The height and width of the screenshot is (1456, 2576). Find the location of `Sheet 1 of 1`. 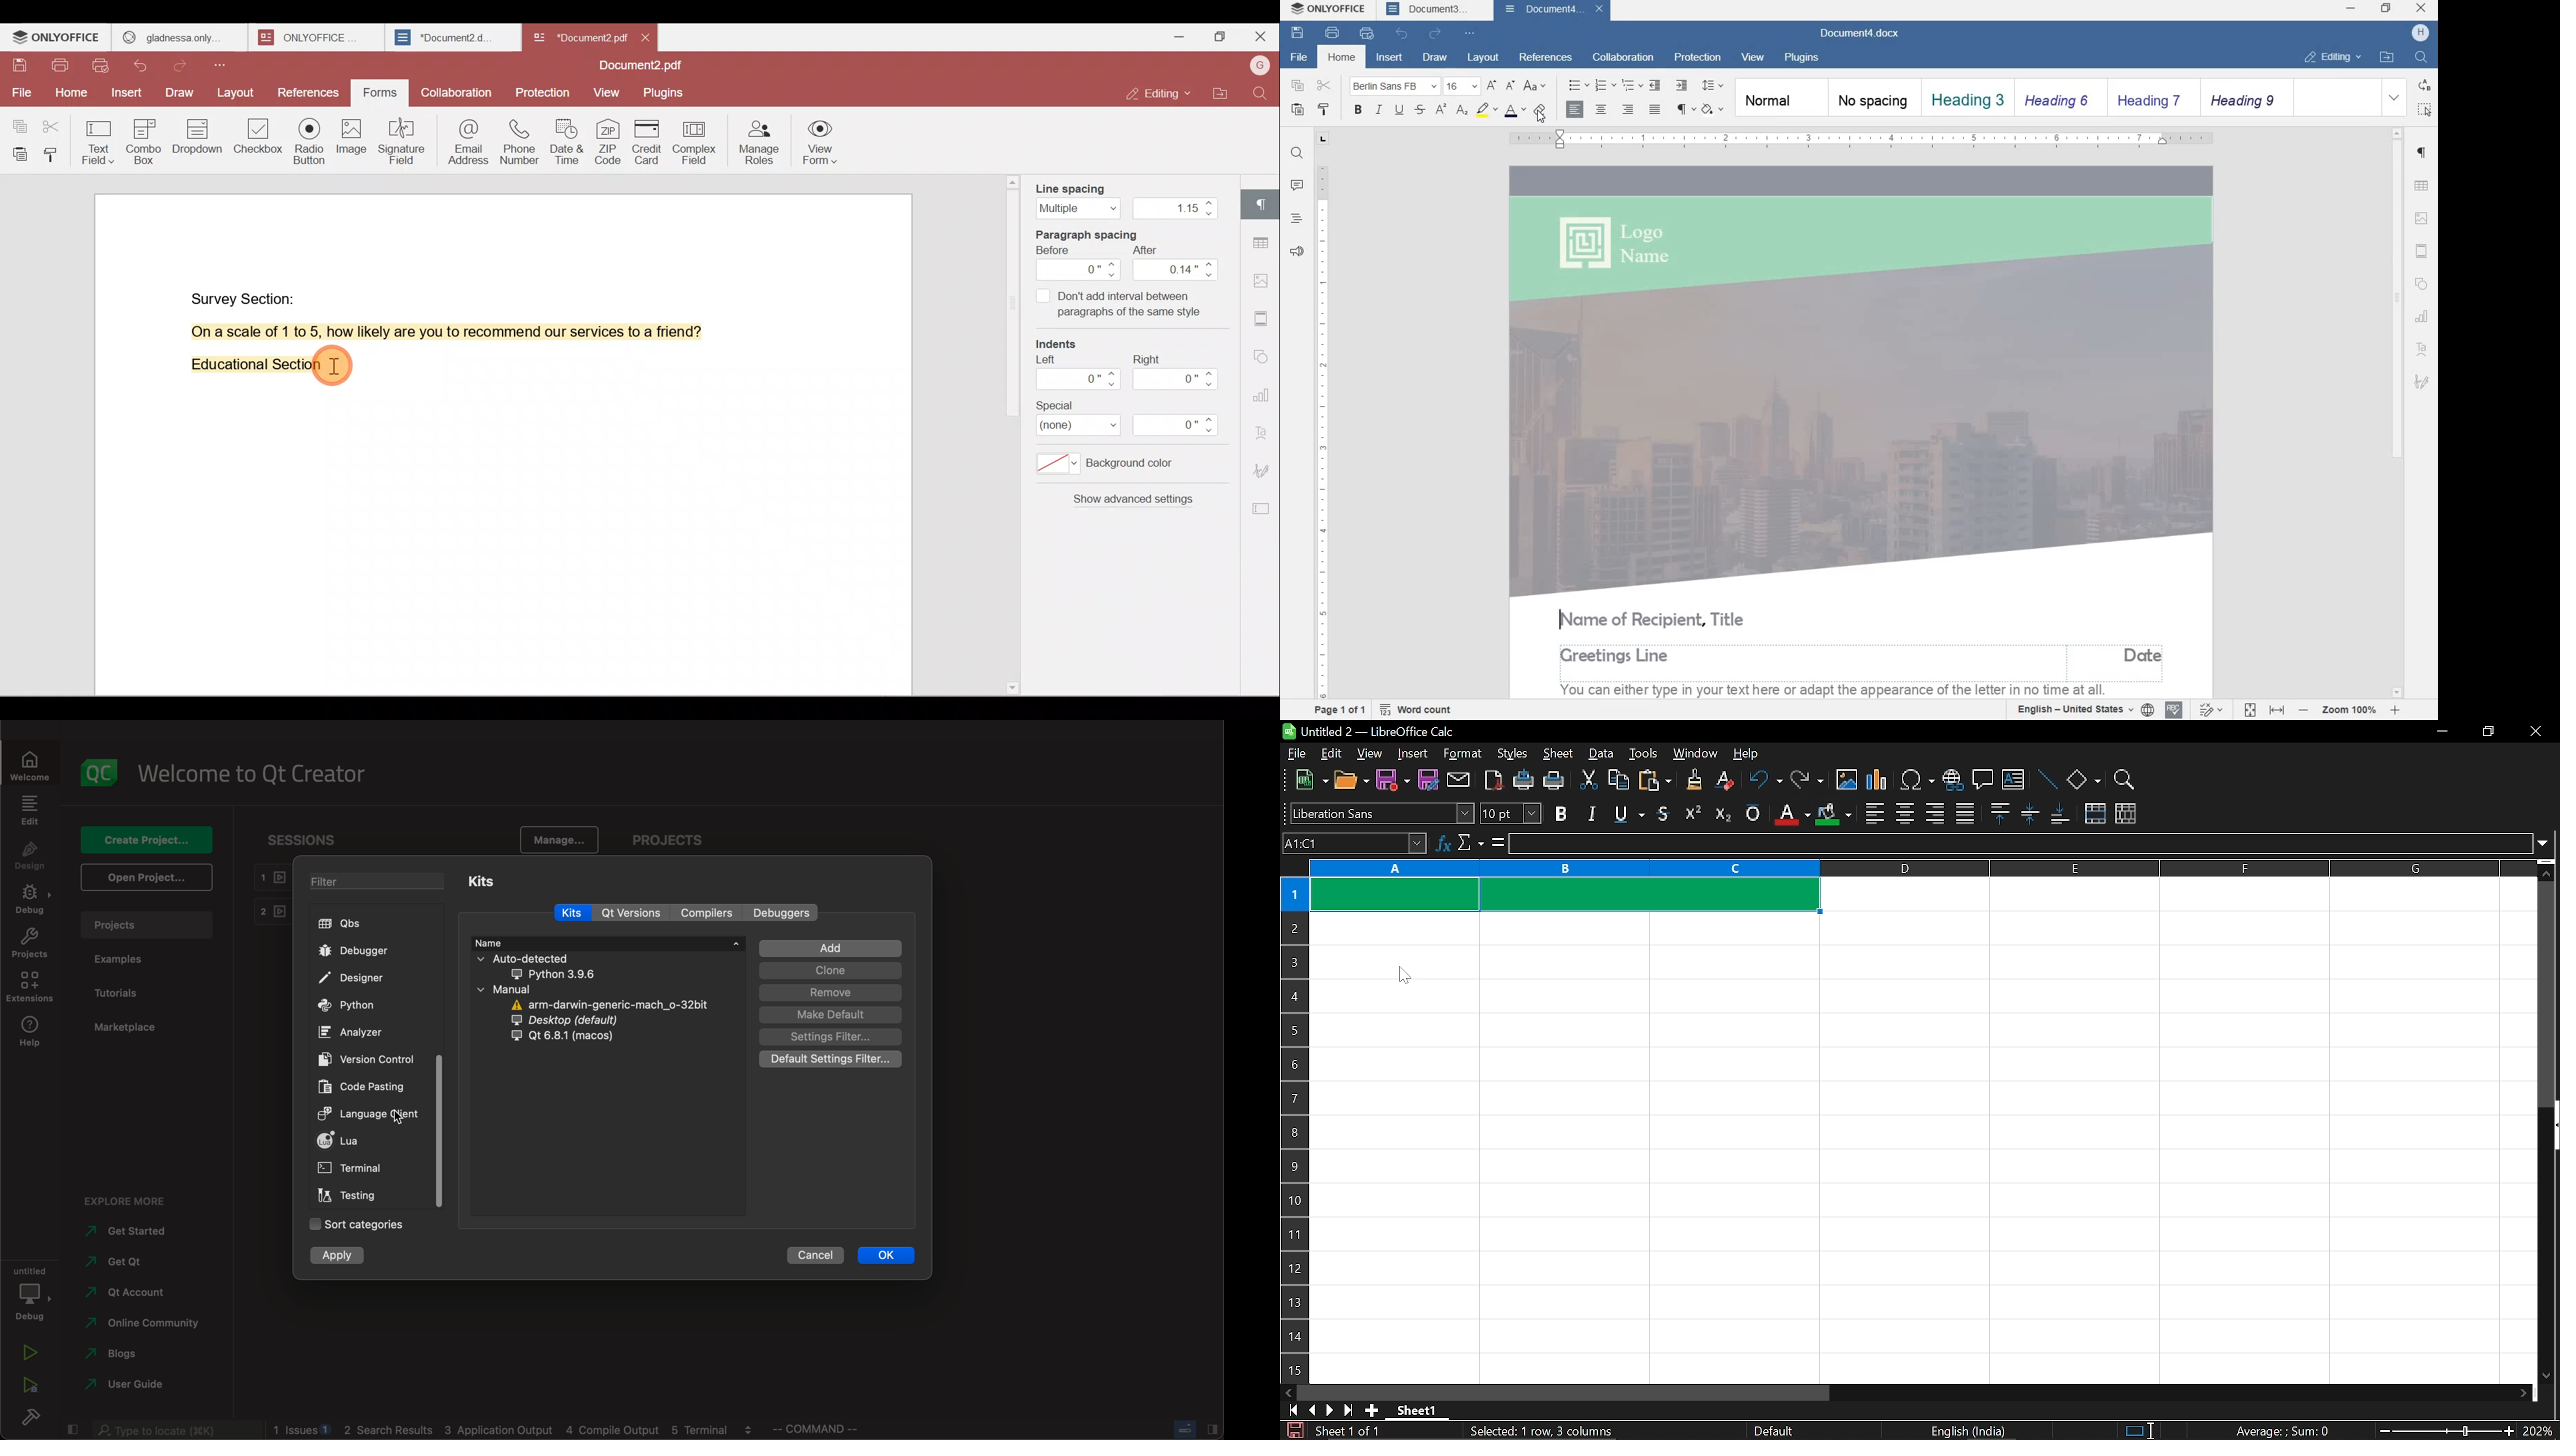

Sheet 1 of 1 is located at coordinates (1348, 1431).